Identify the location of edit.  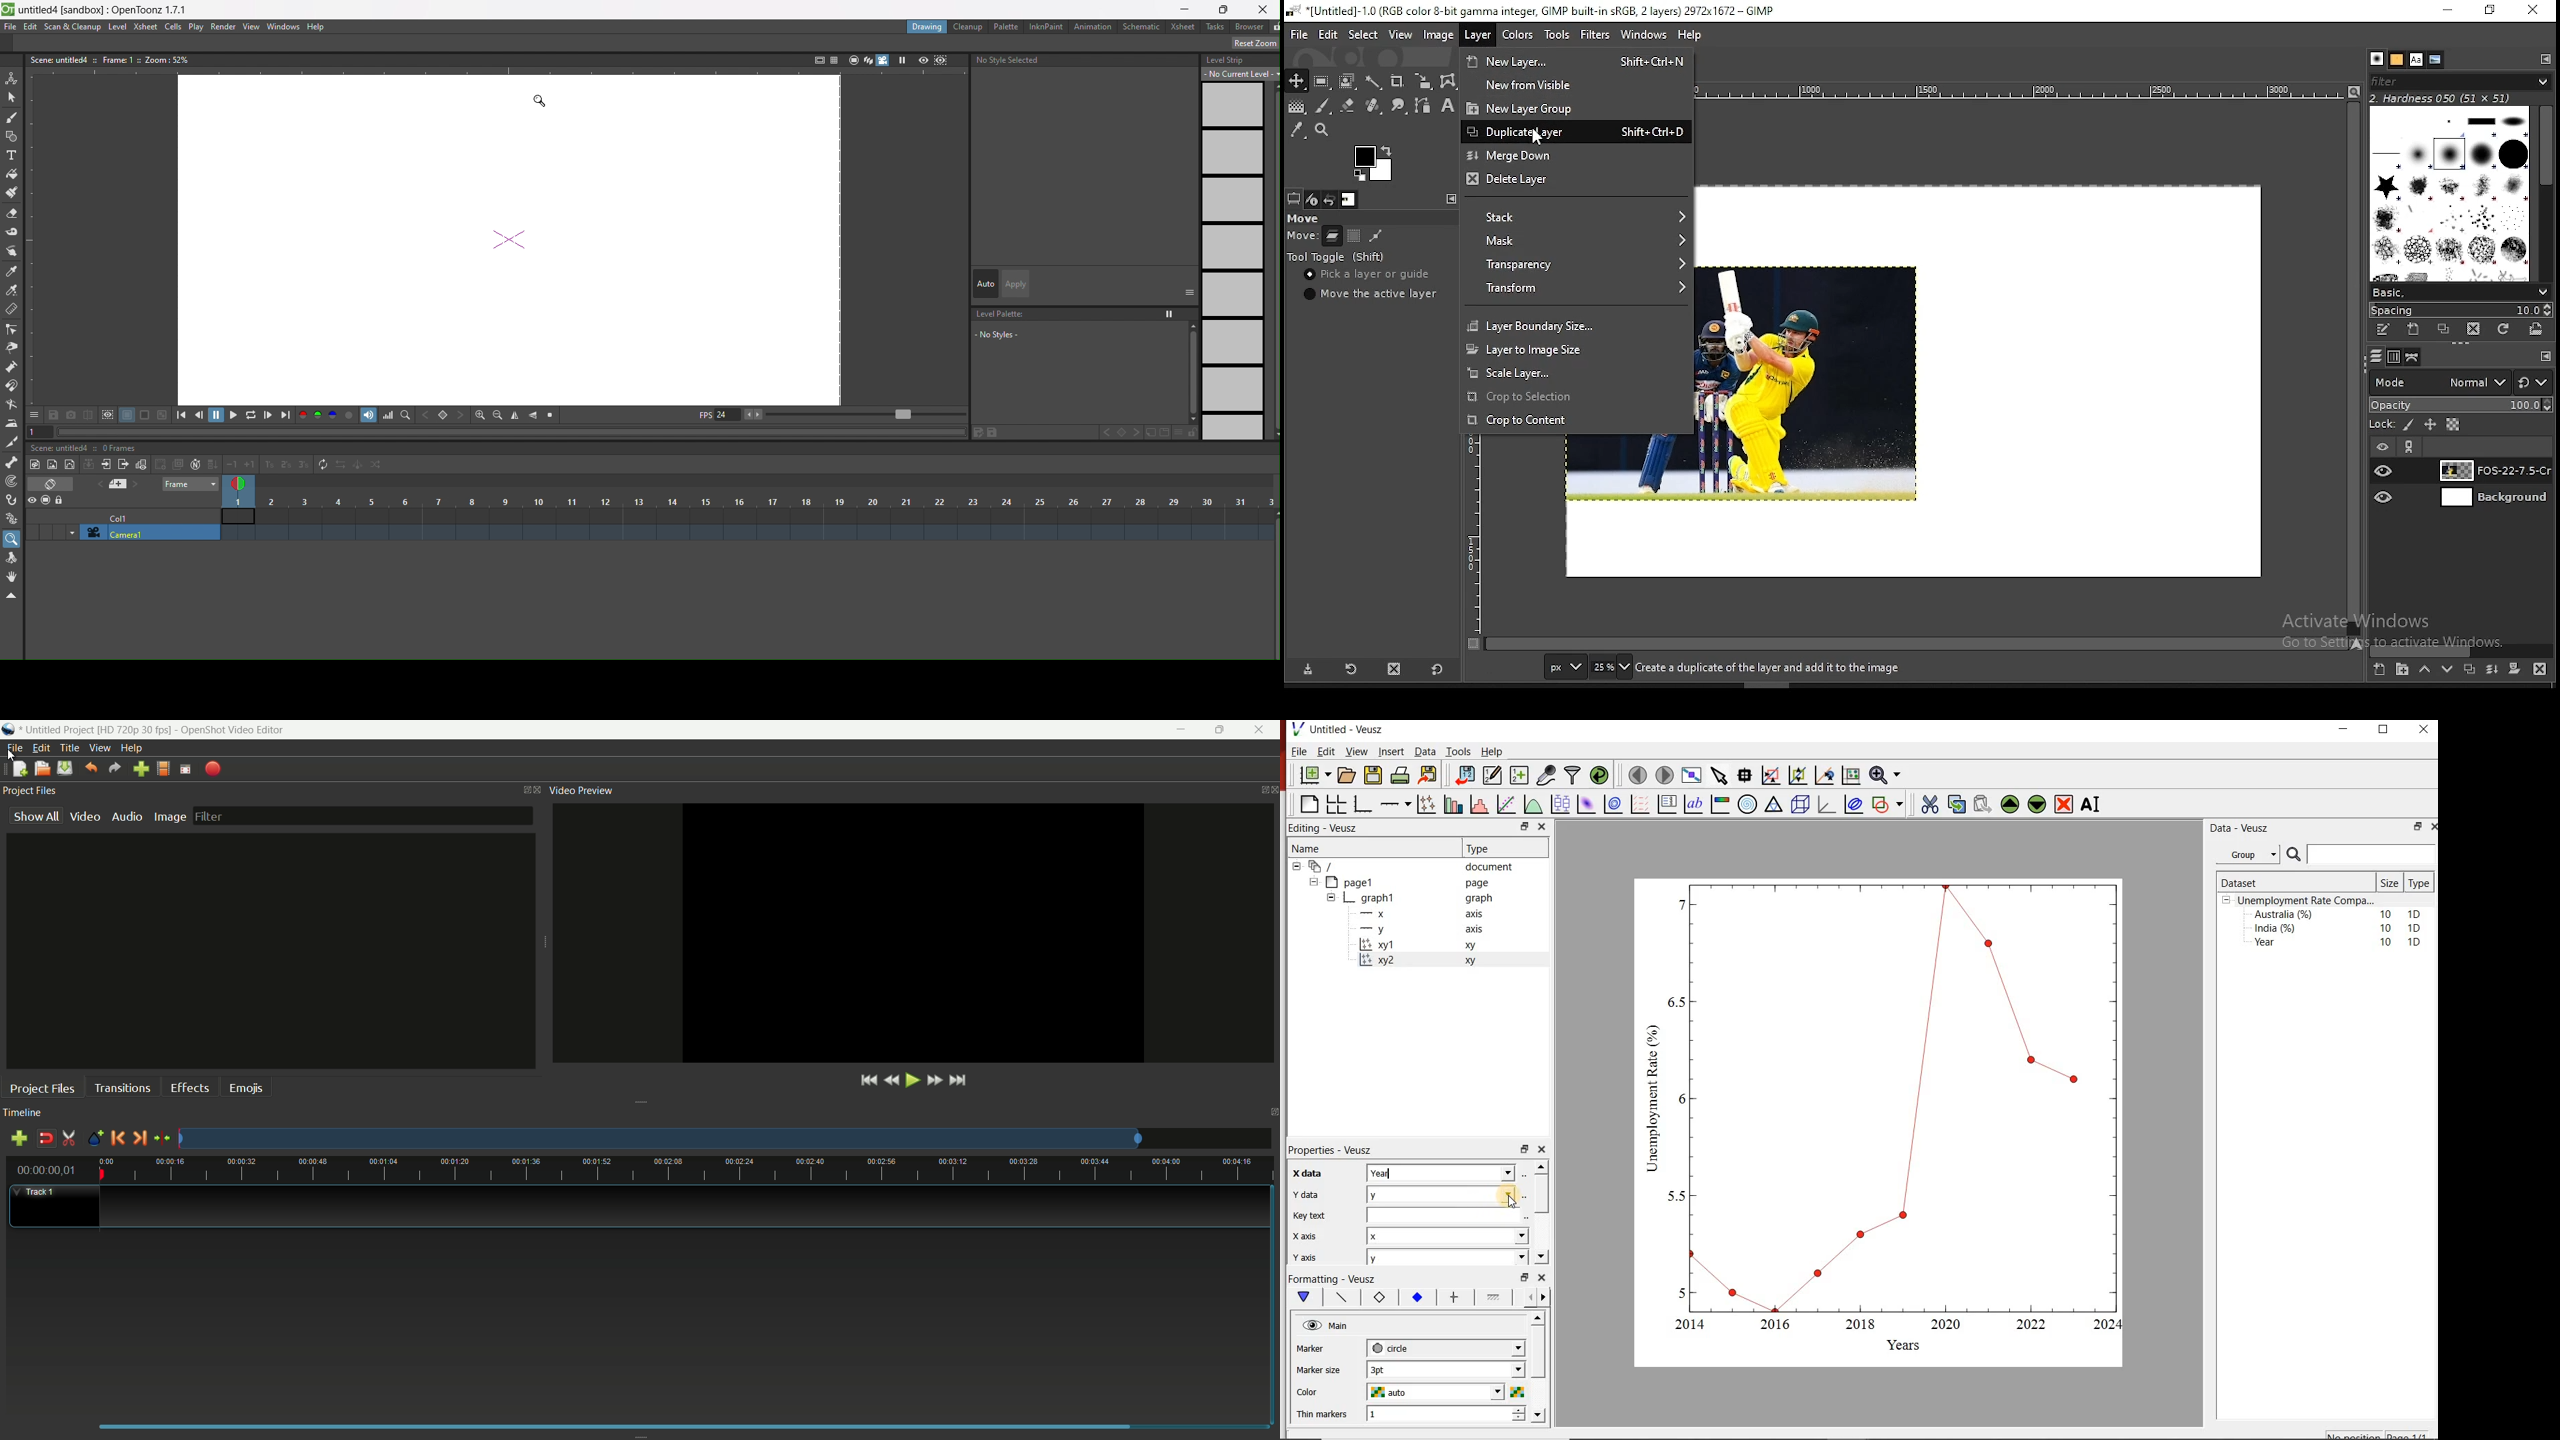
(31, 26).